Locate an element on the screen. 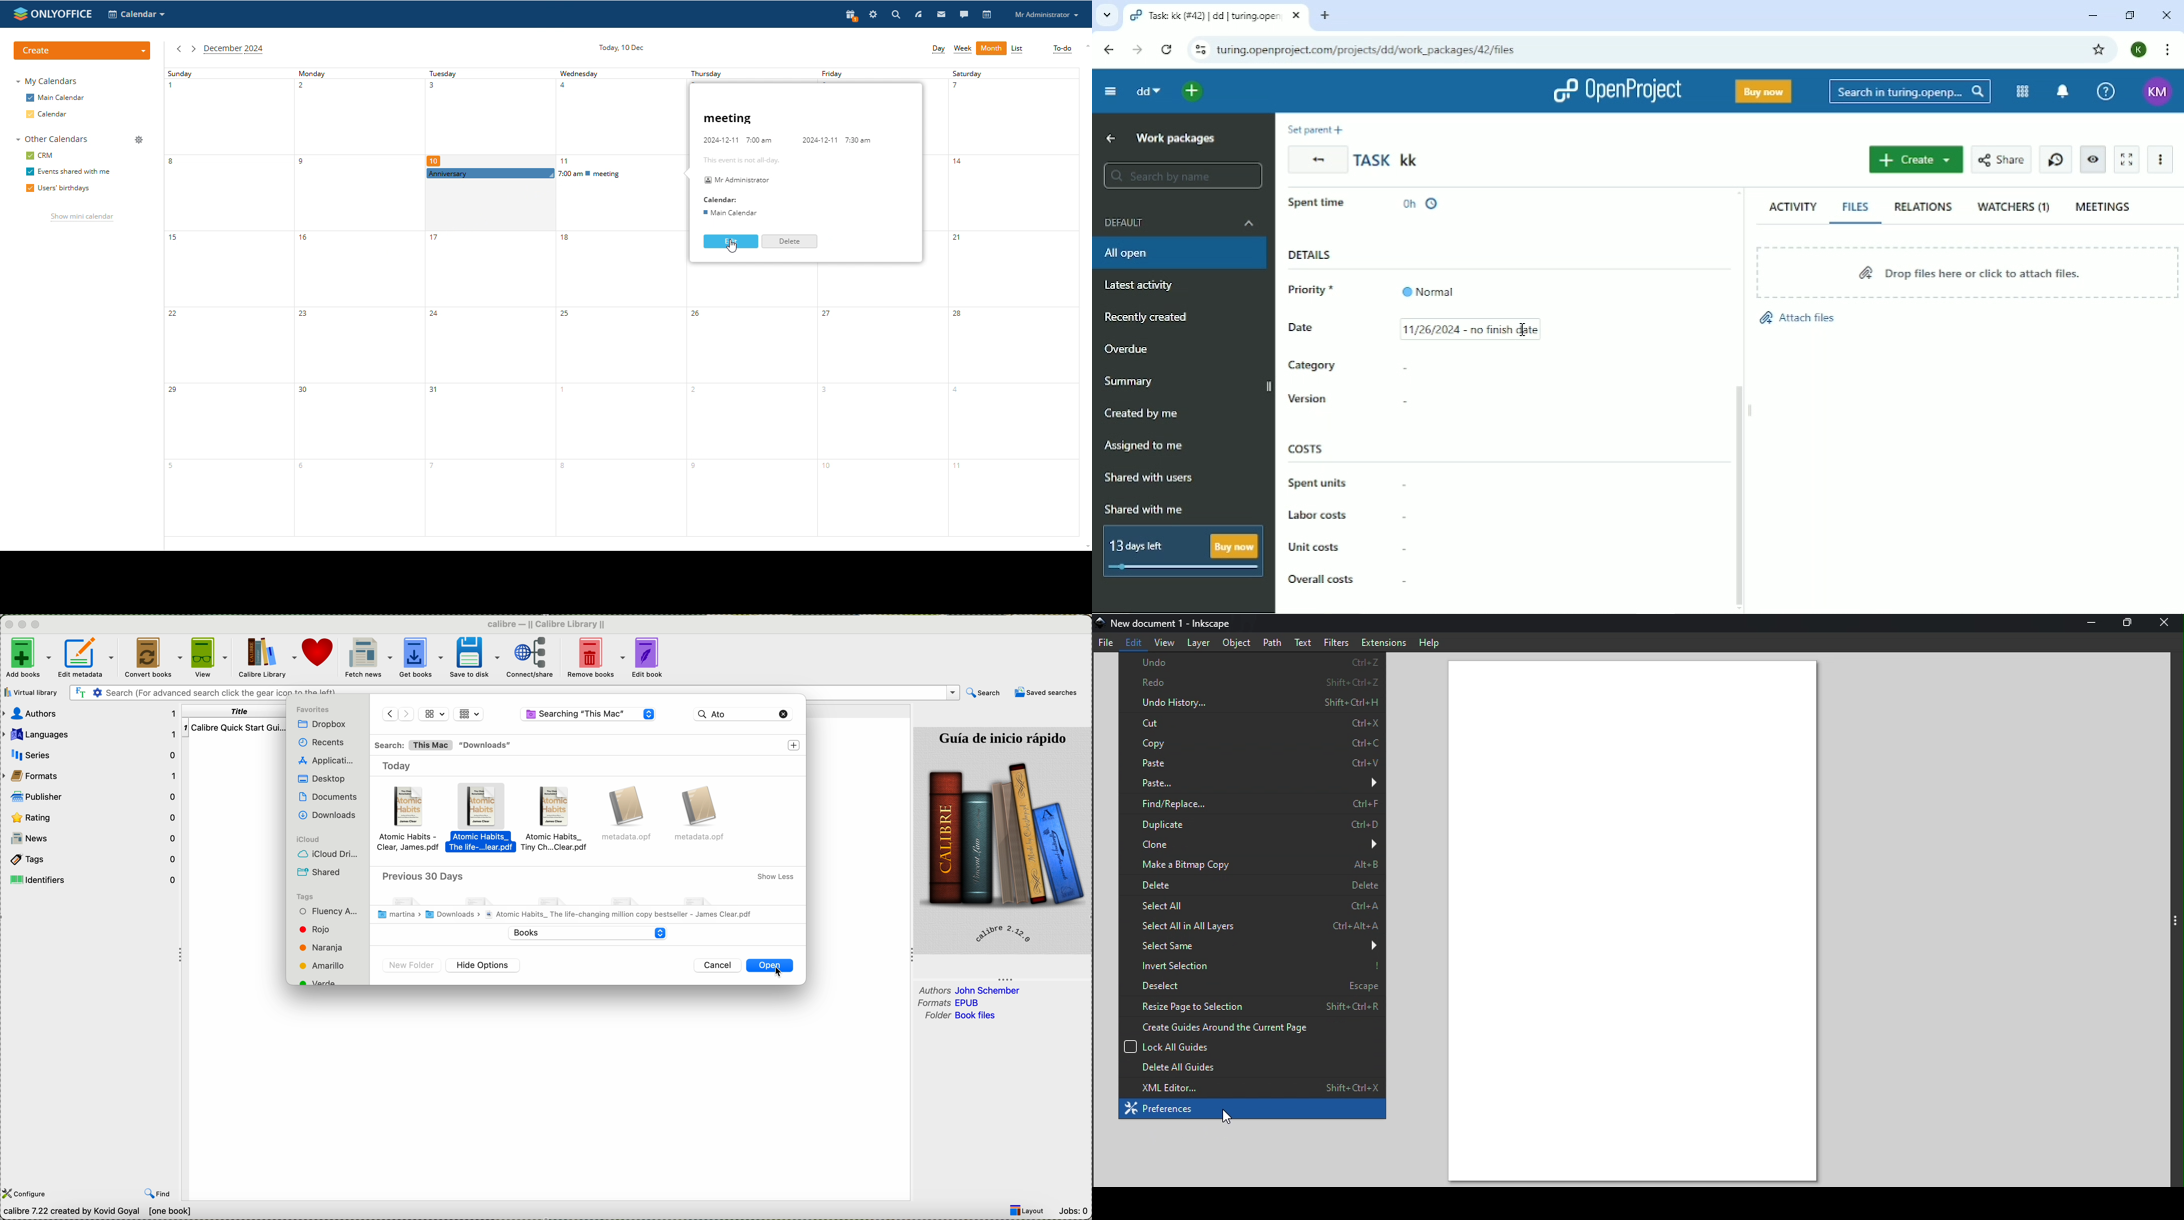 The height and width of the screenshot is (1232, 2184). Customize and control google chrome is located at coordinates (2166, 50).